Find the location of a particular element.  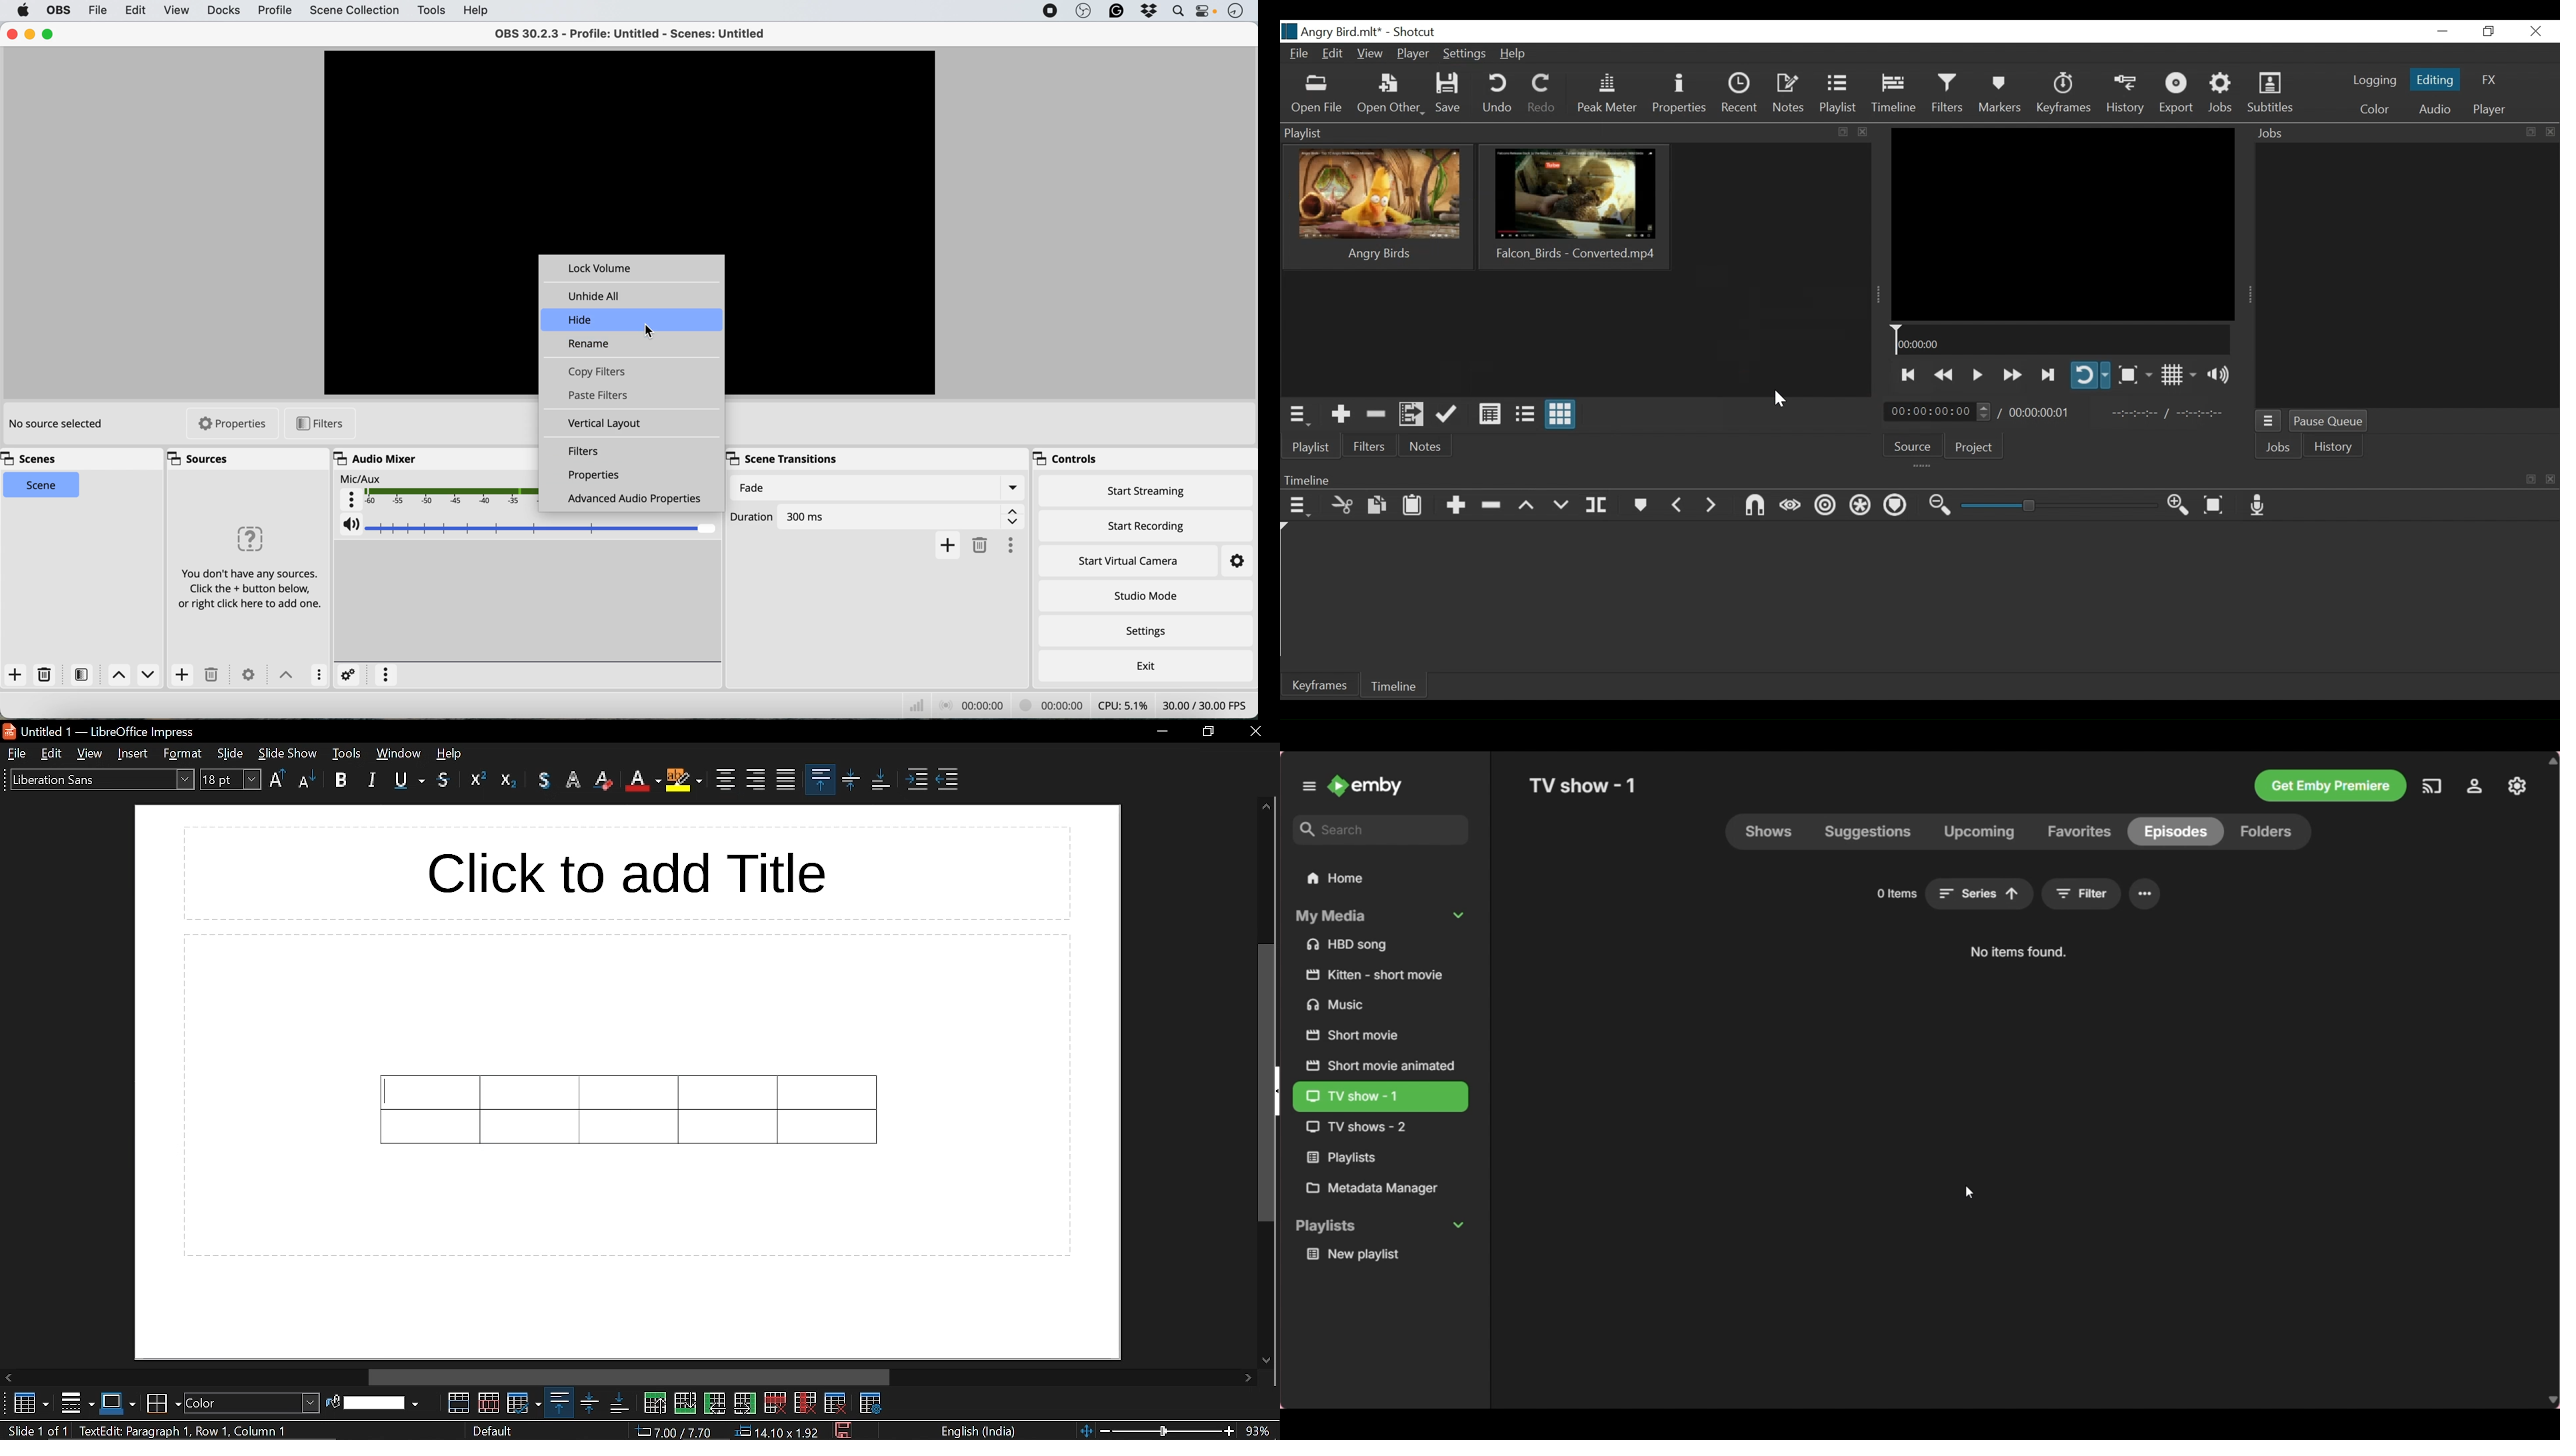

Zoom timeline in is located at coordinates (2178, 506).